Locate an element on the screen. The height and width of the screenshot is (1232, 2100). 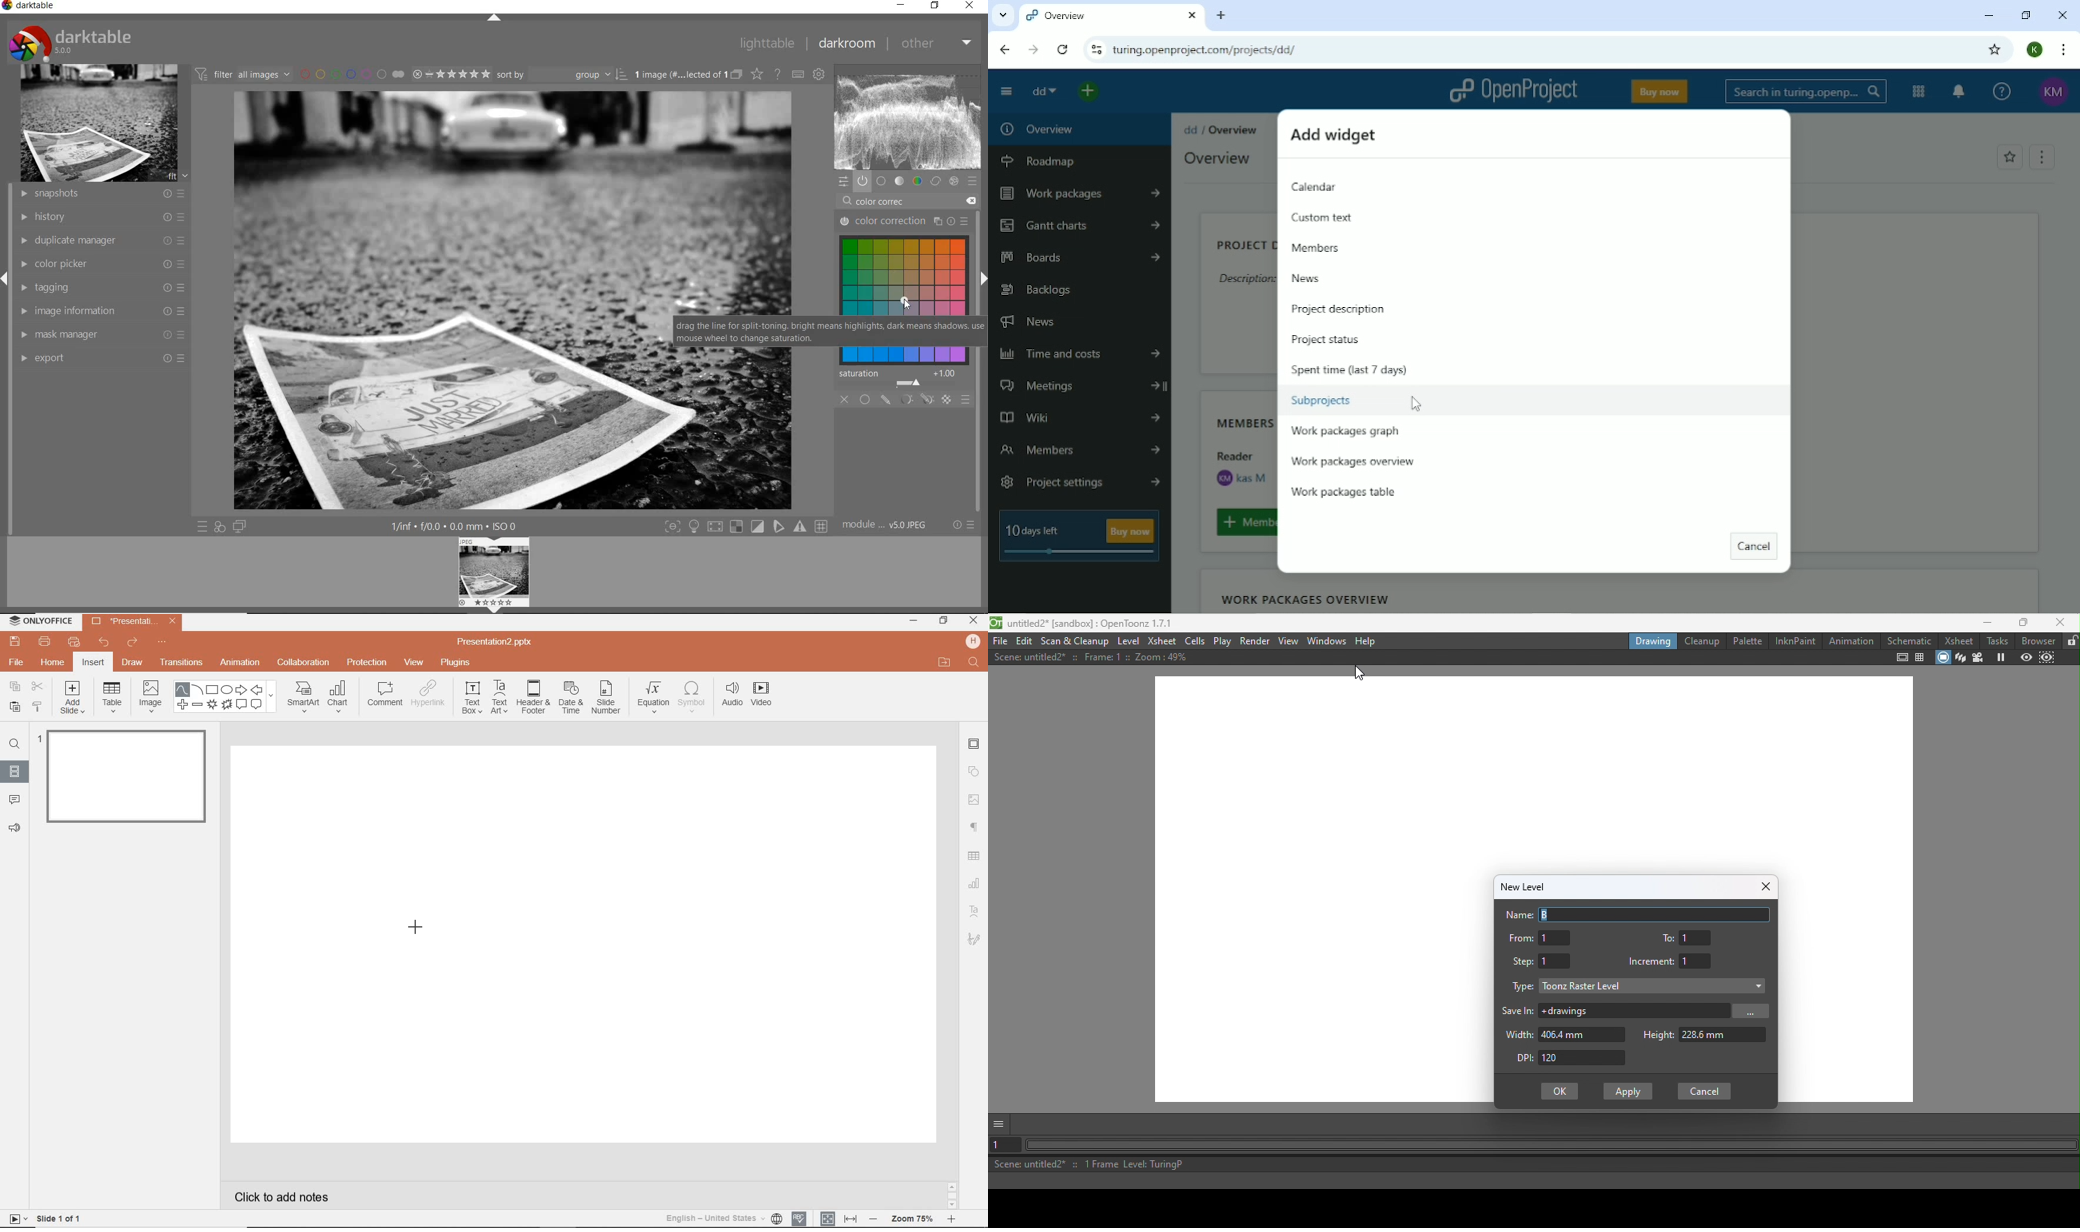
lighttable is located at coordinates (768, 44).